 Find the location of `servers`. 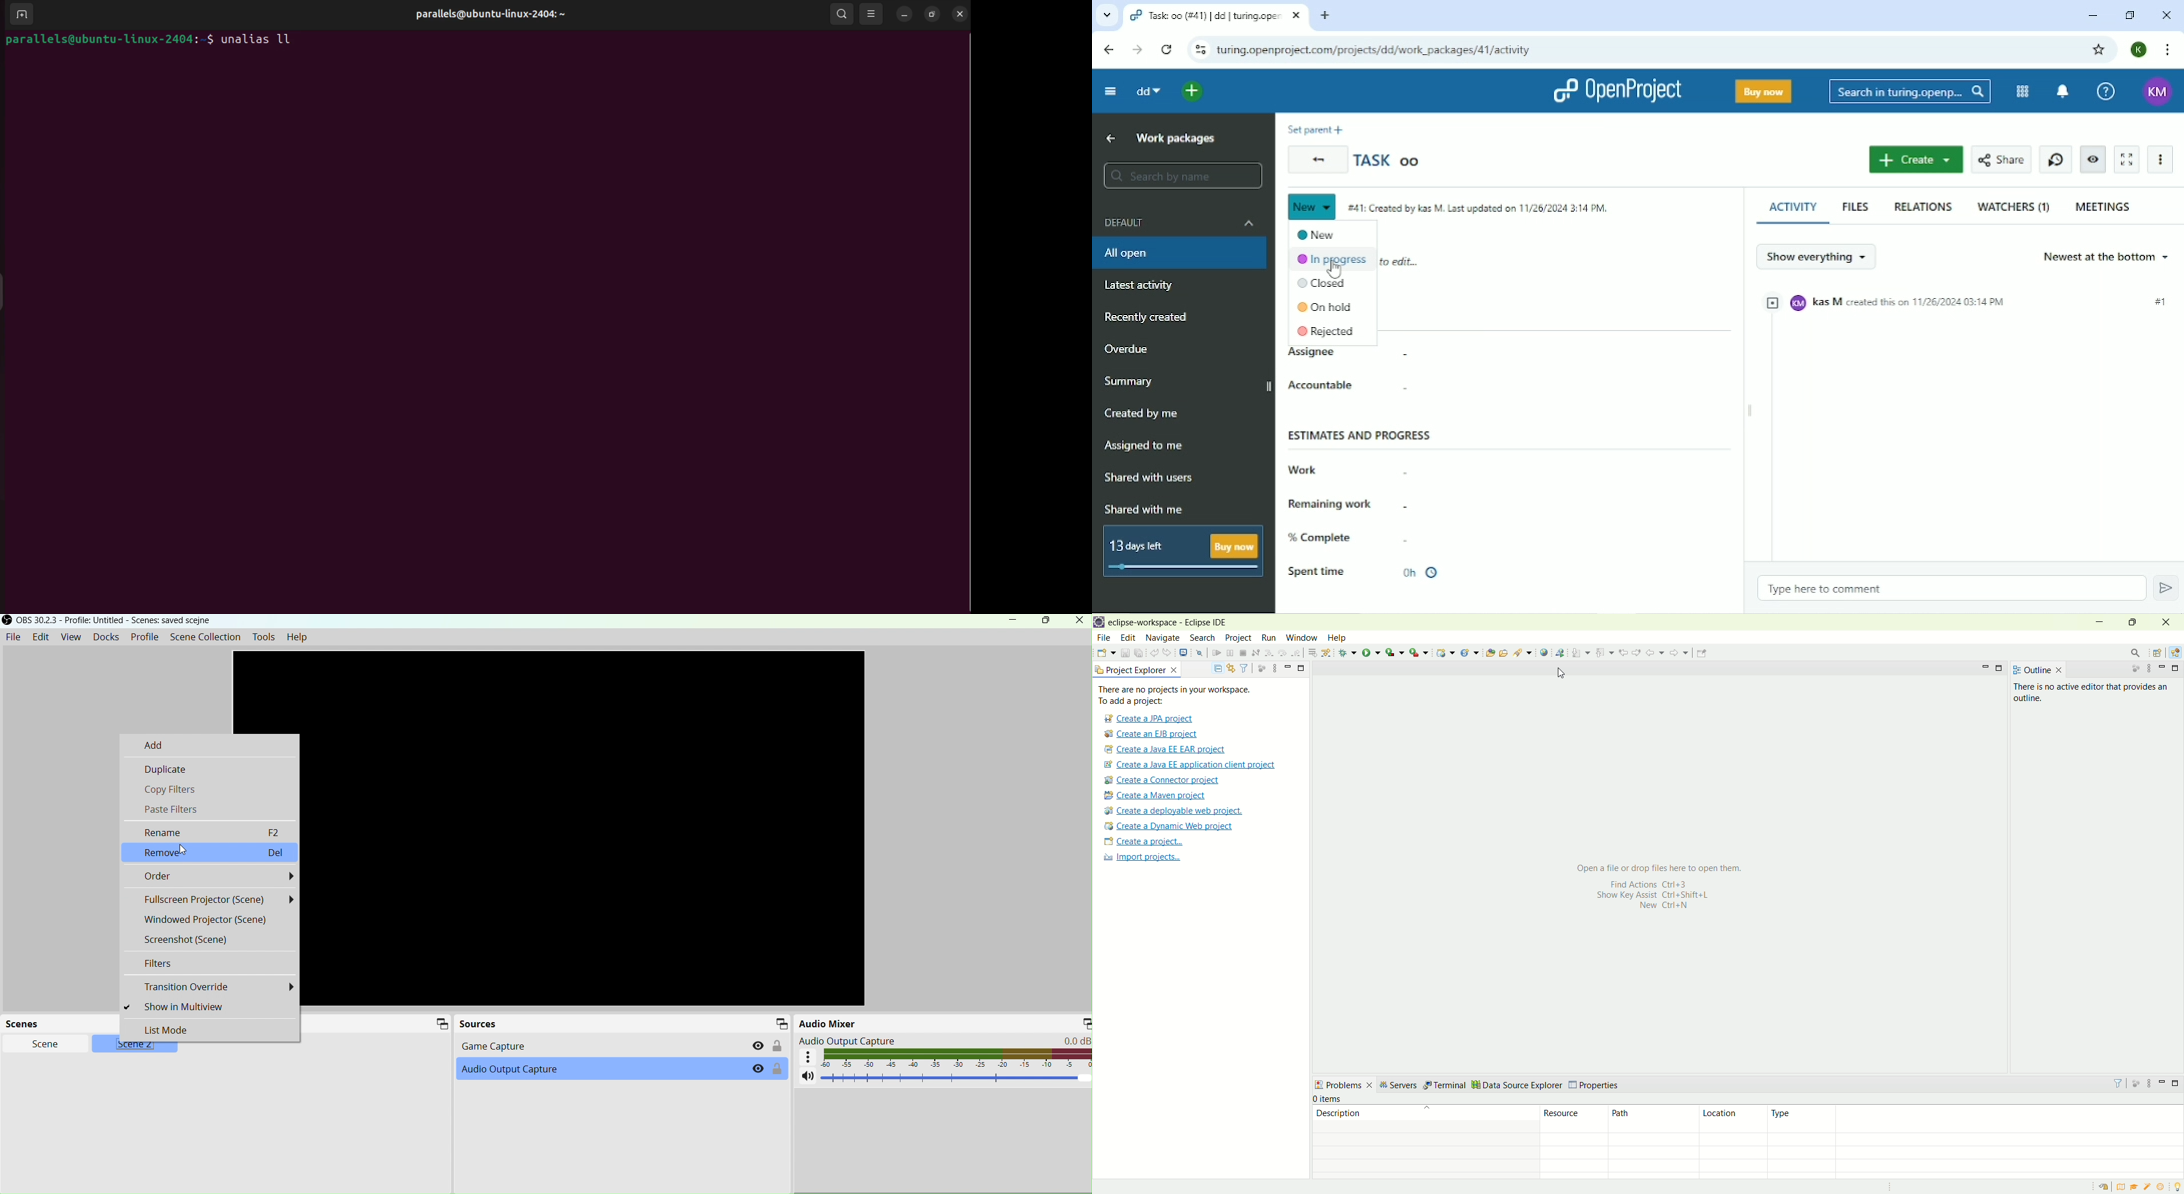

servers is located at coordinates (1398, 1087).